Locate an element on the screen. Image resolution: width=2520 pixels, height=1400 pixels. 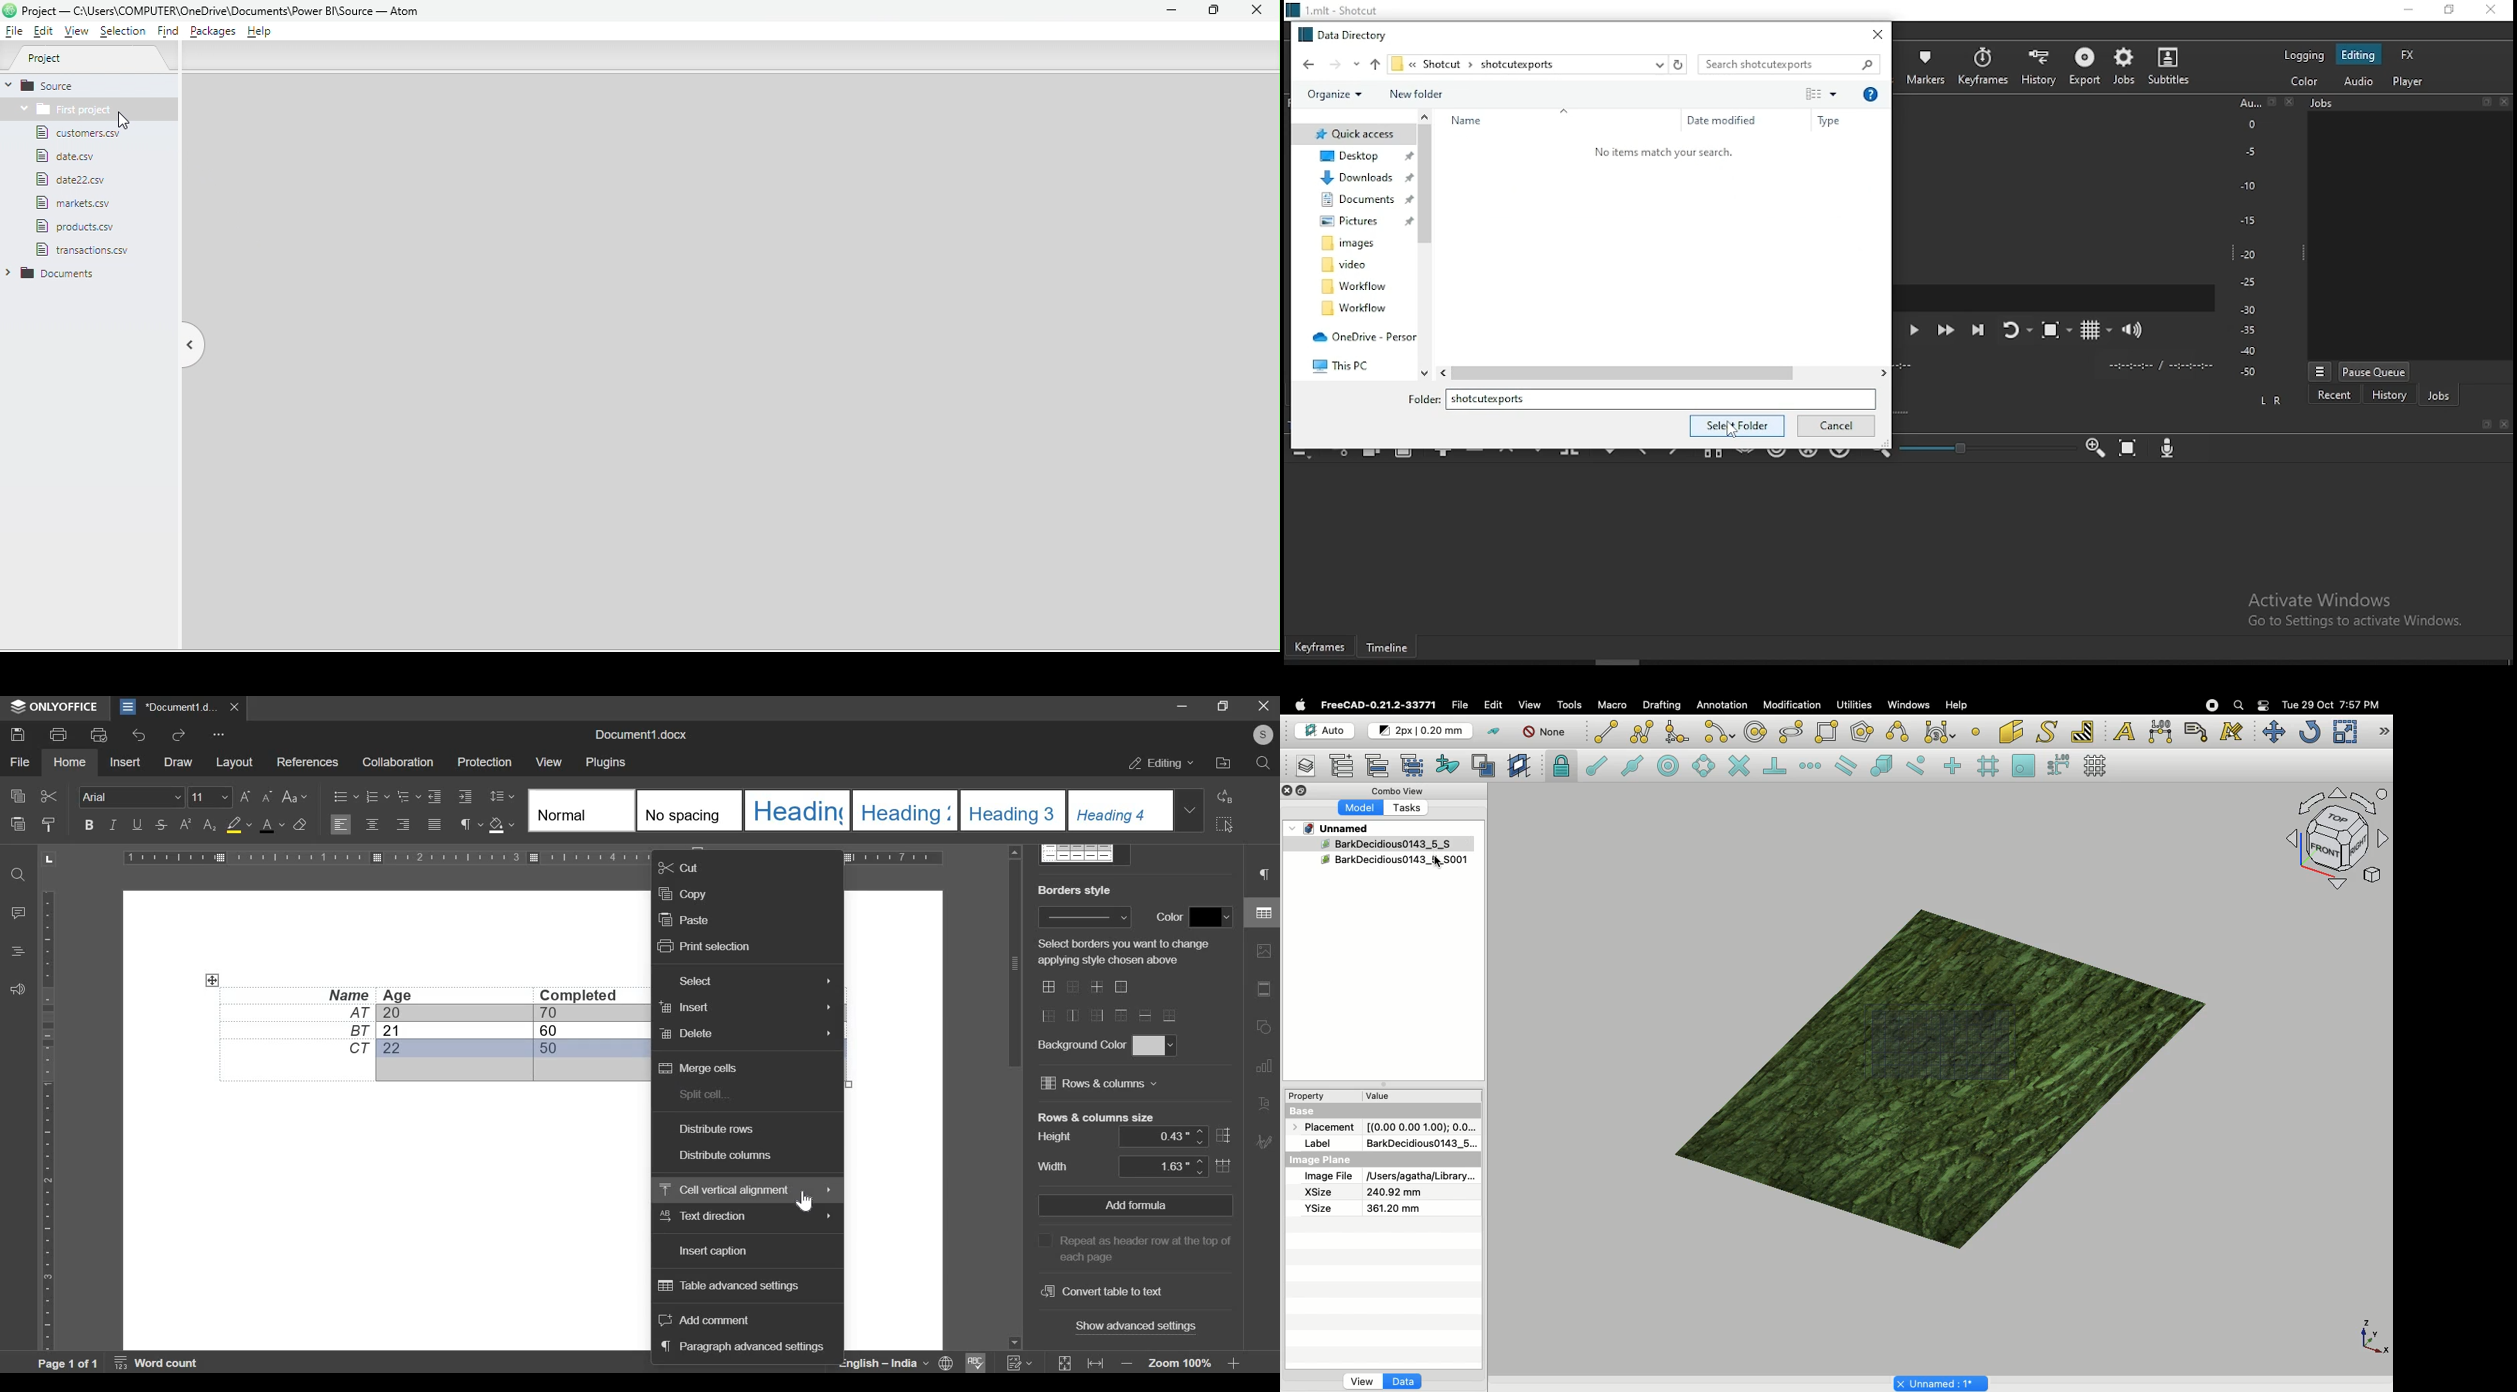
mouse pointer is located at coordinates (1730, 426).